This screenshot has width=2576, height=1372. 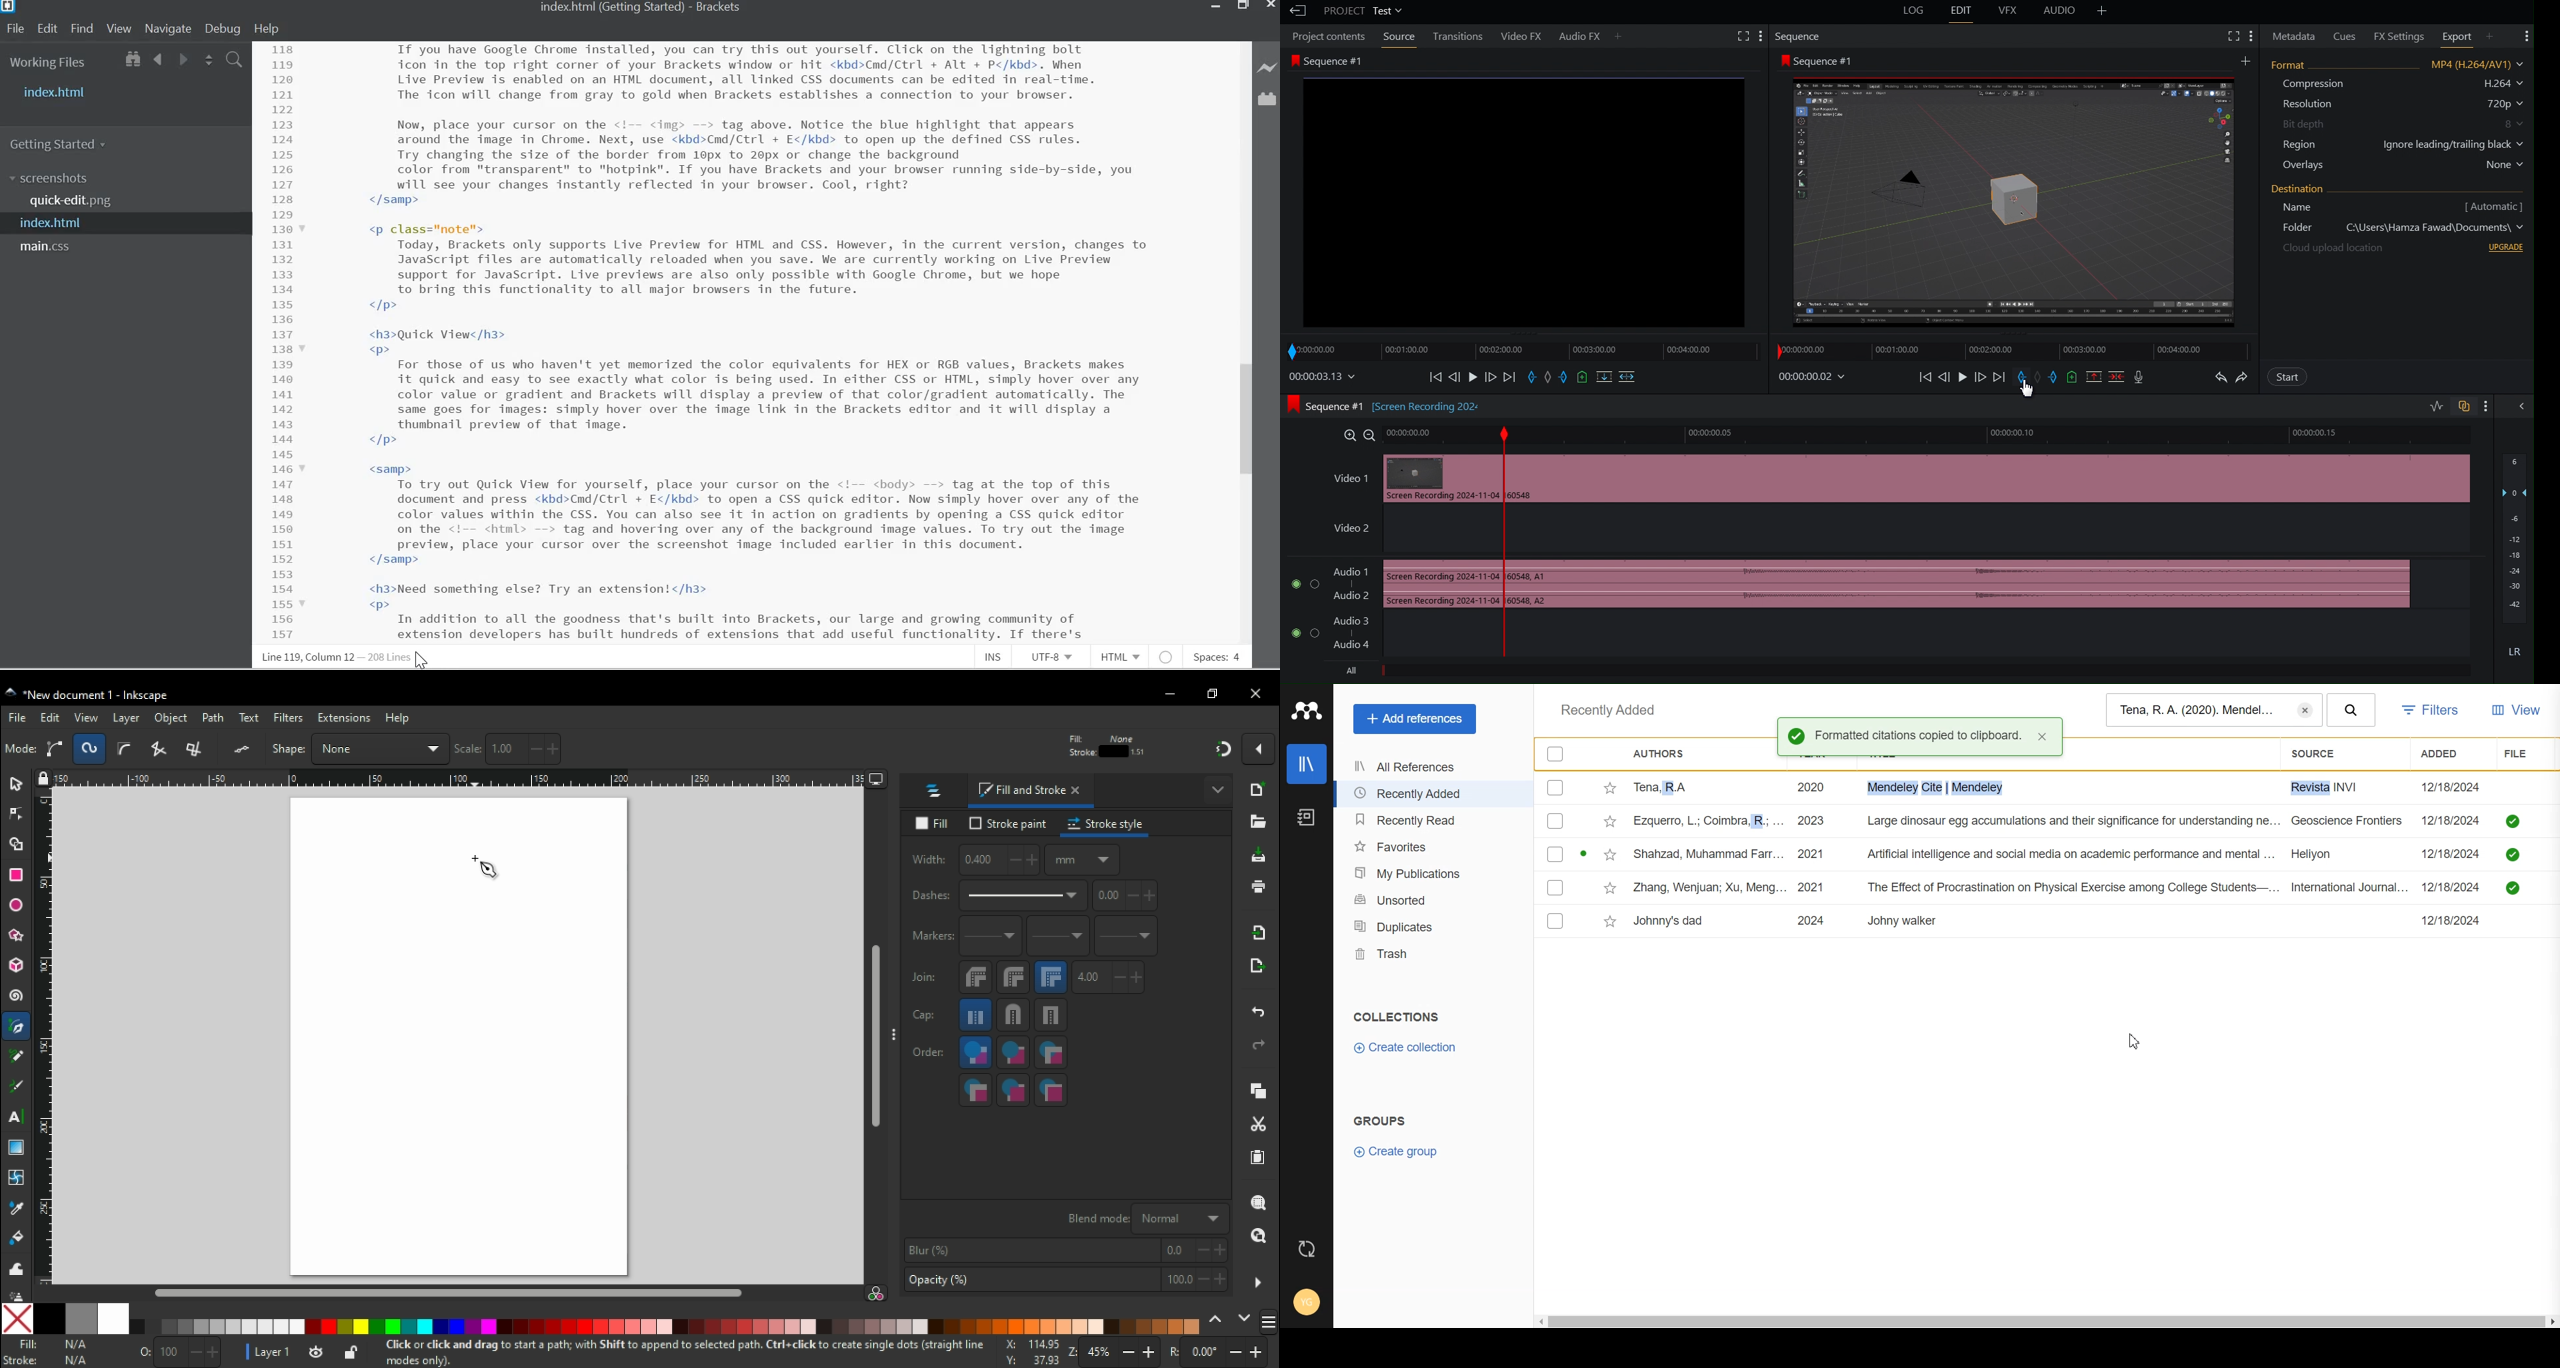 I want to click on Exit Marker, so click(x=2057, y=377).